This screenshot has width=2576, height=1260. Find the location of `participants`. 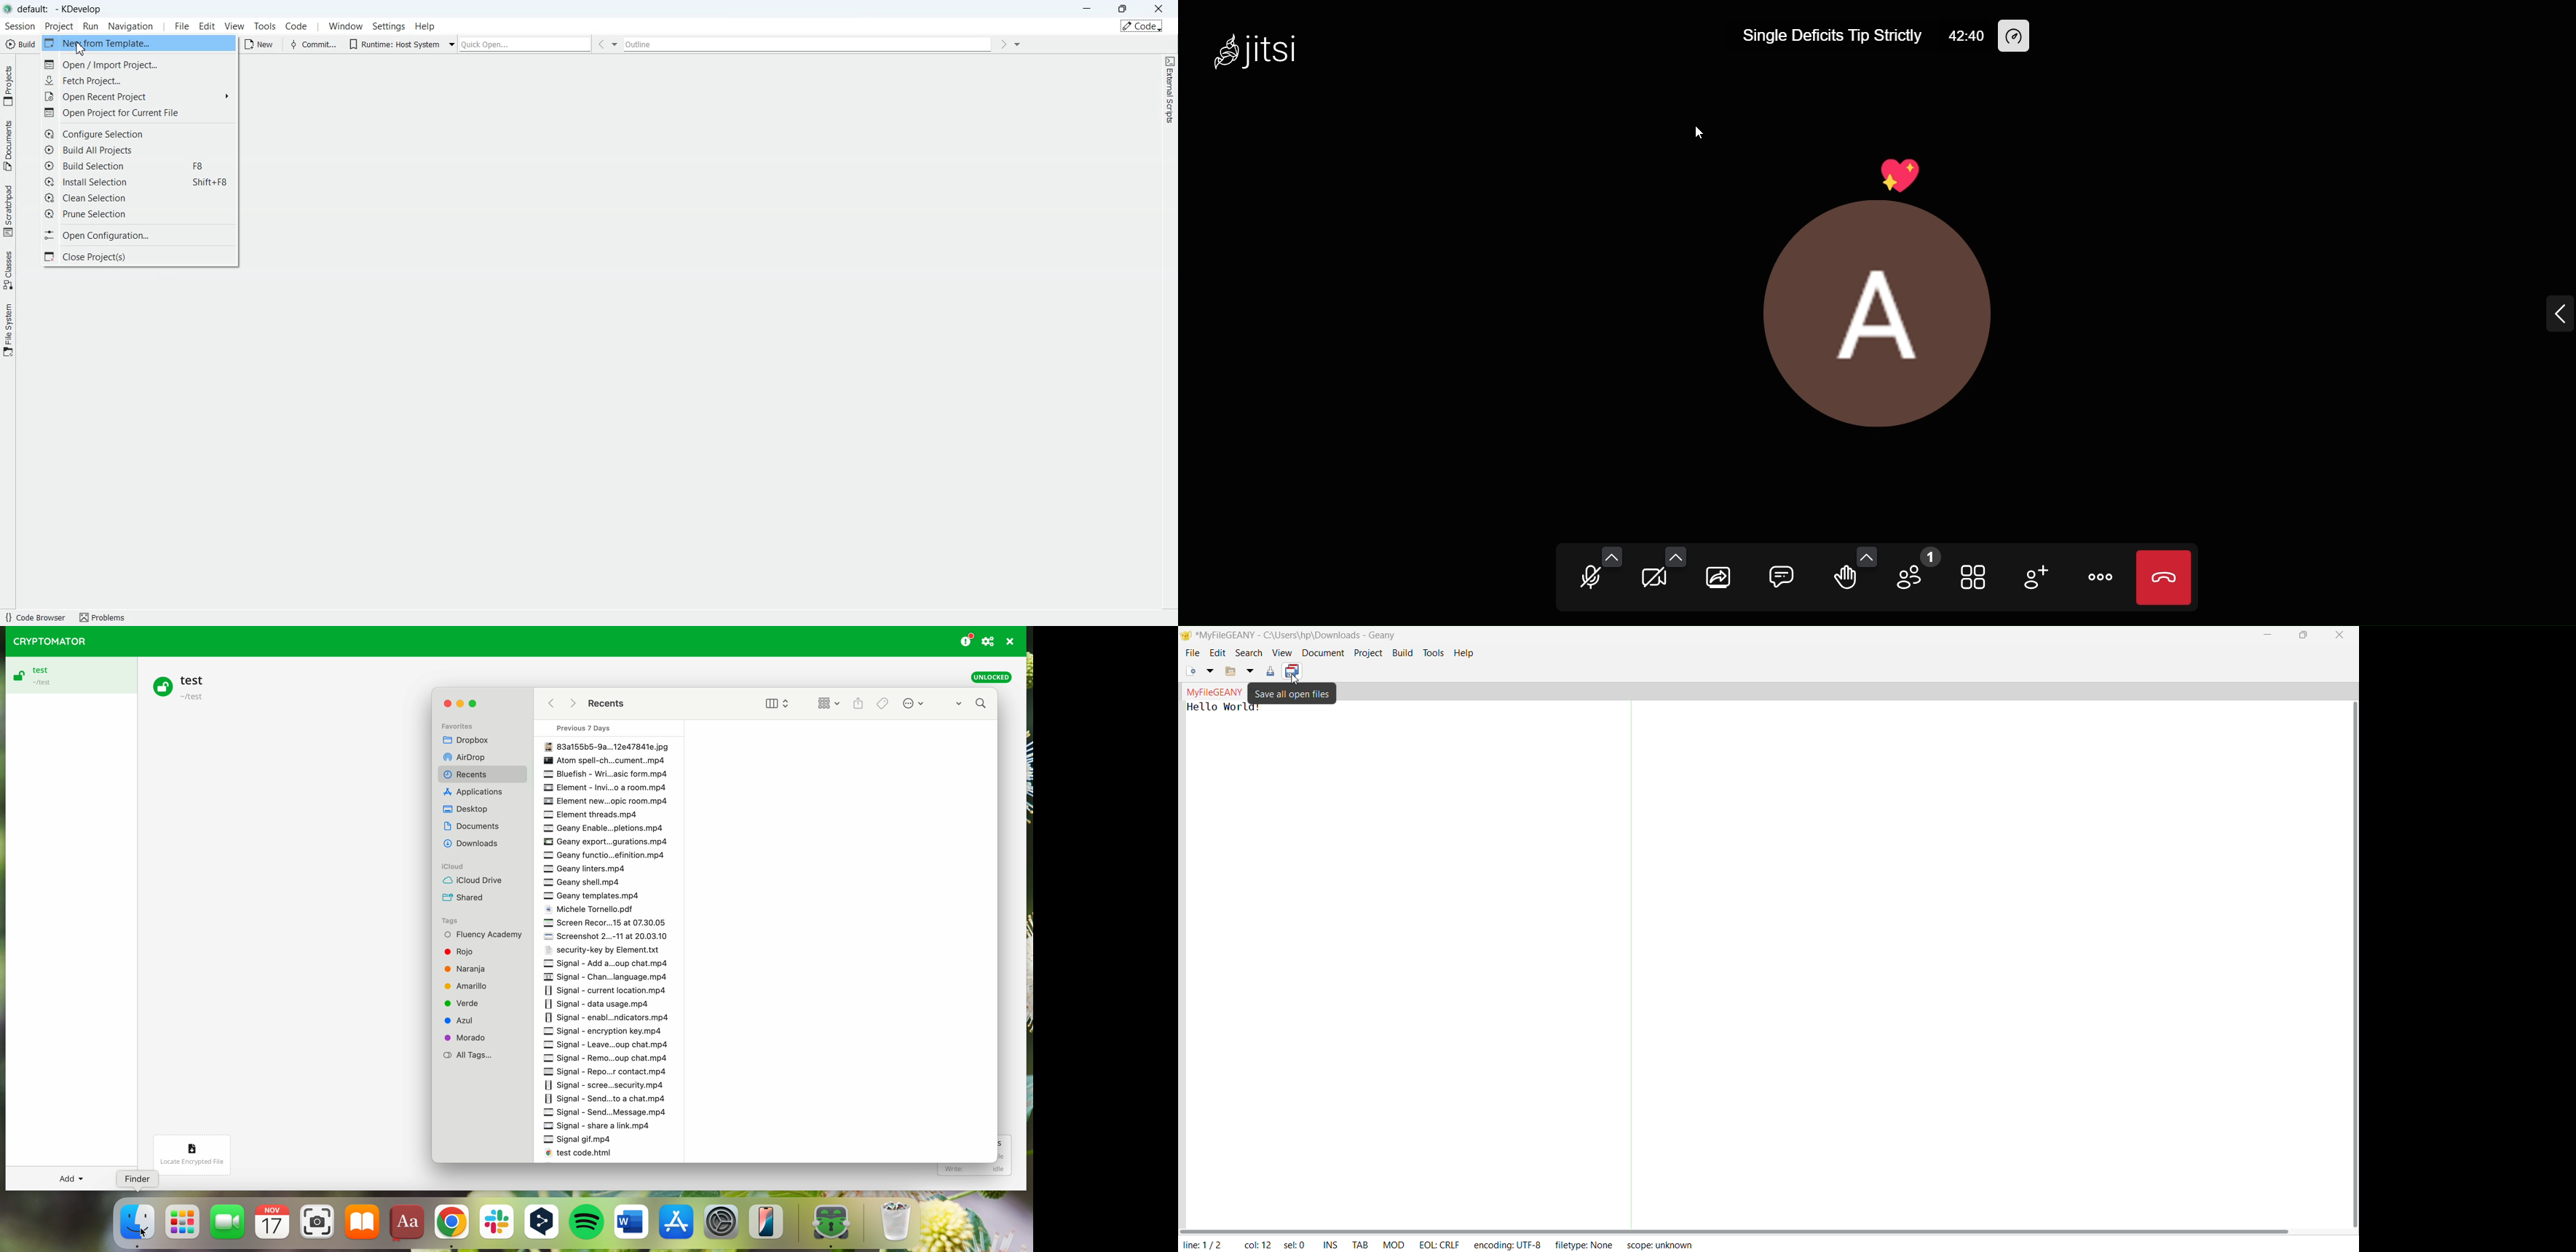

participants is located at coordinates (1918, 570).